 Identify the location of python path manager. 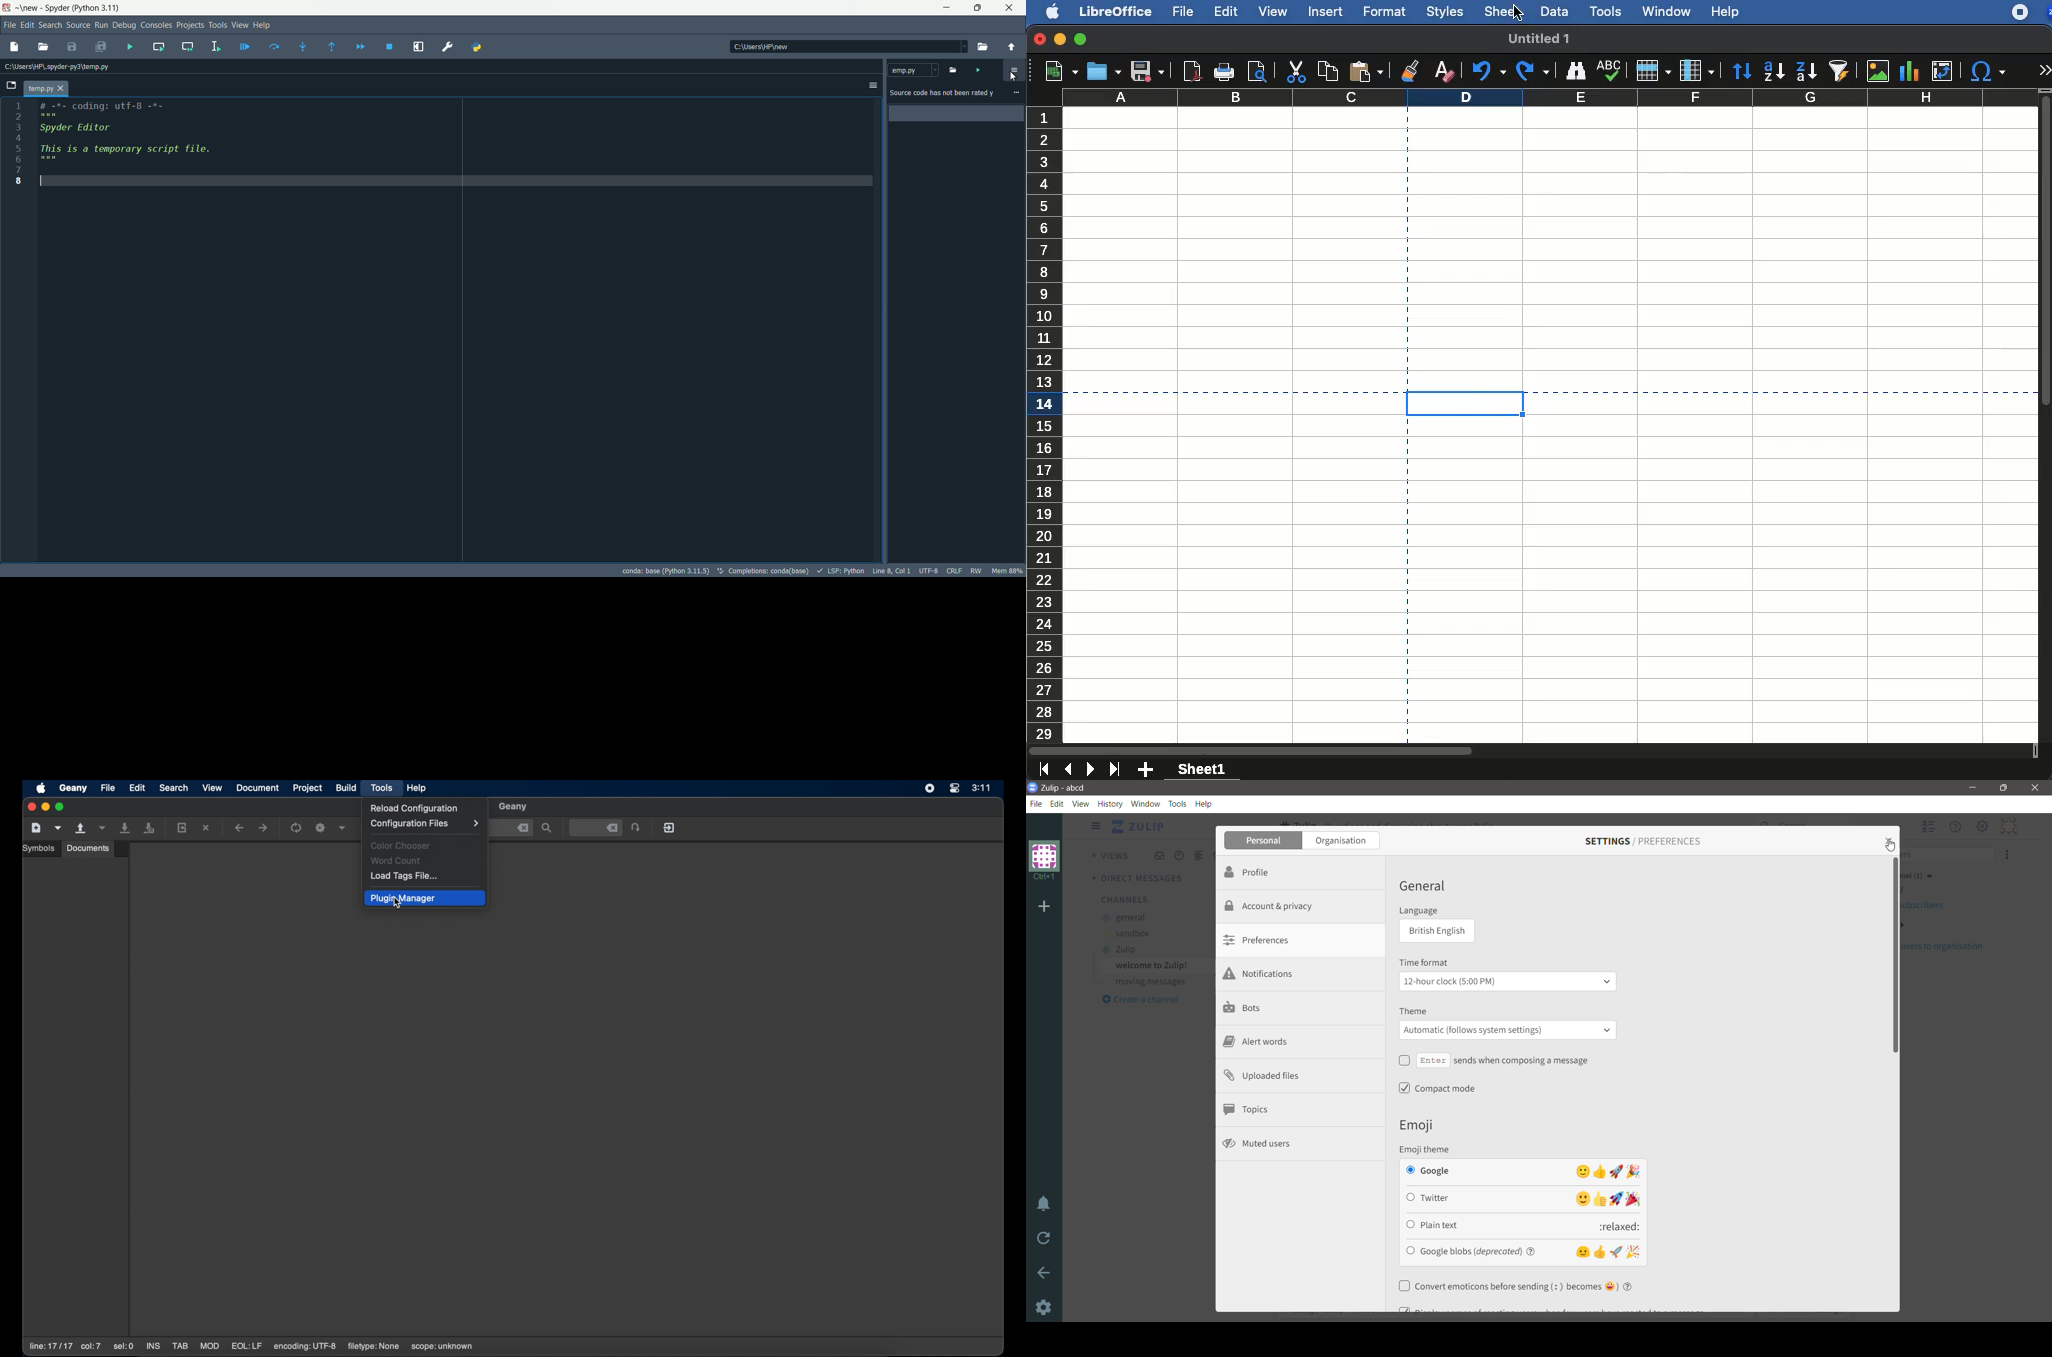
(476, 47).